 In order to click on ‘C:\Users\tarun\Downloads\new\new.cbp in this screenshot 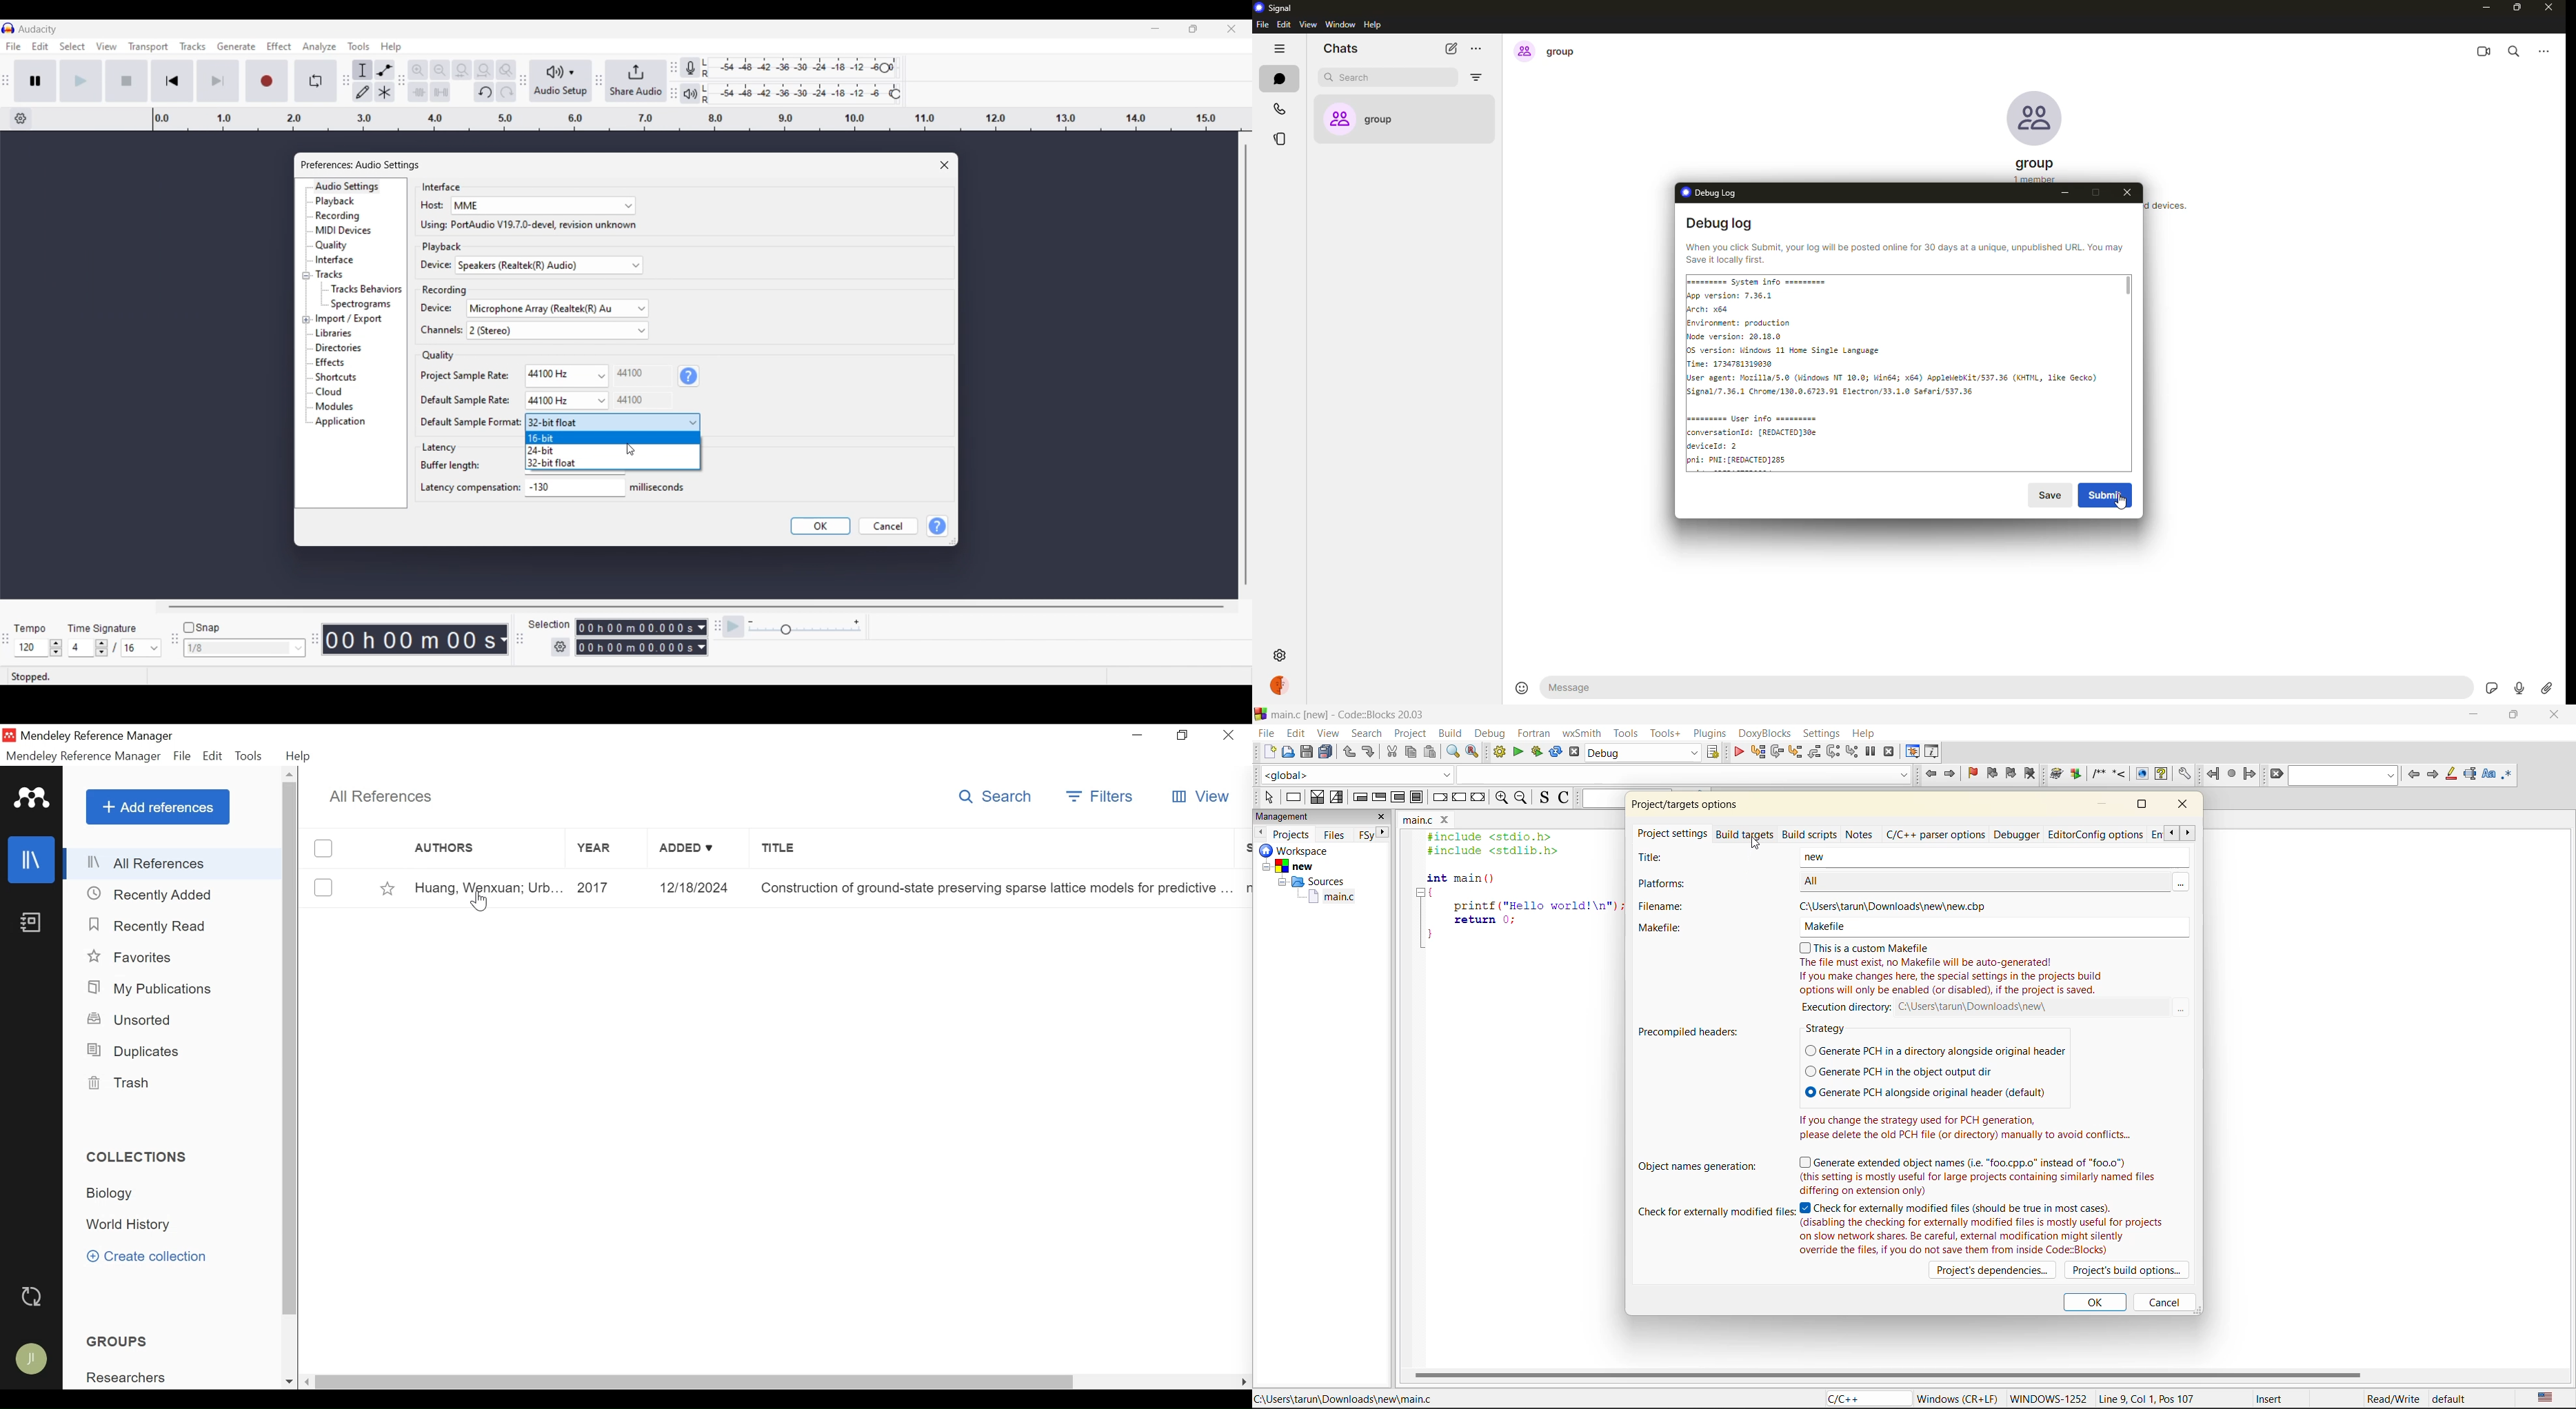, I will do `click(1962, 904)`.